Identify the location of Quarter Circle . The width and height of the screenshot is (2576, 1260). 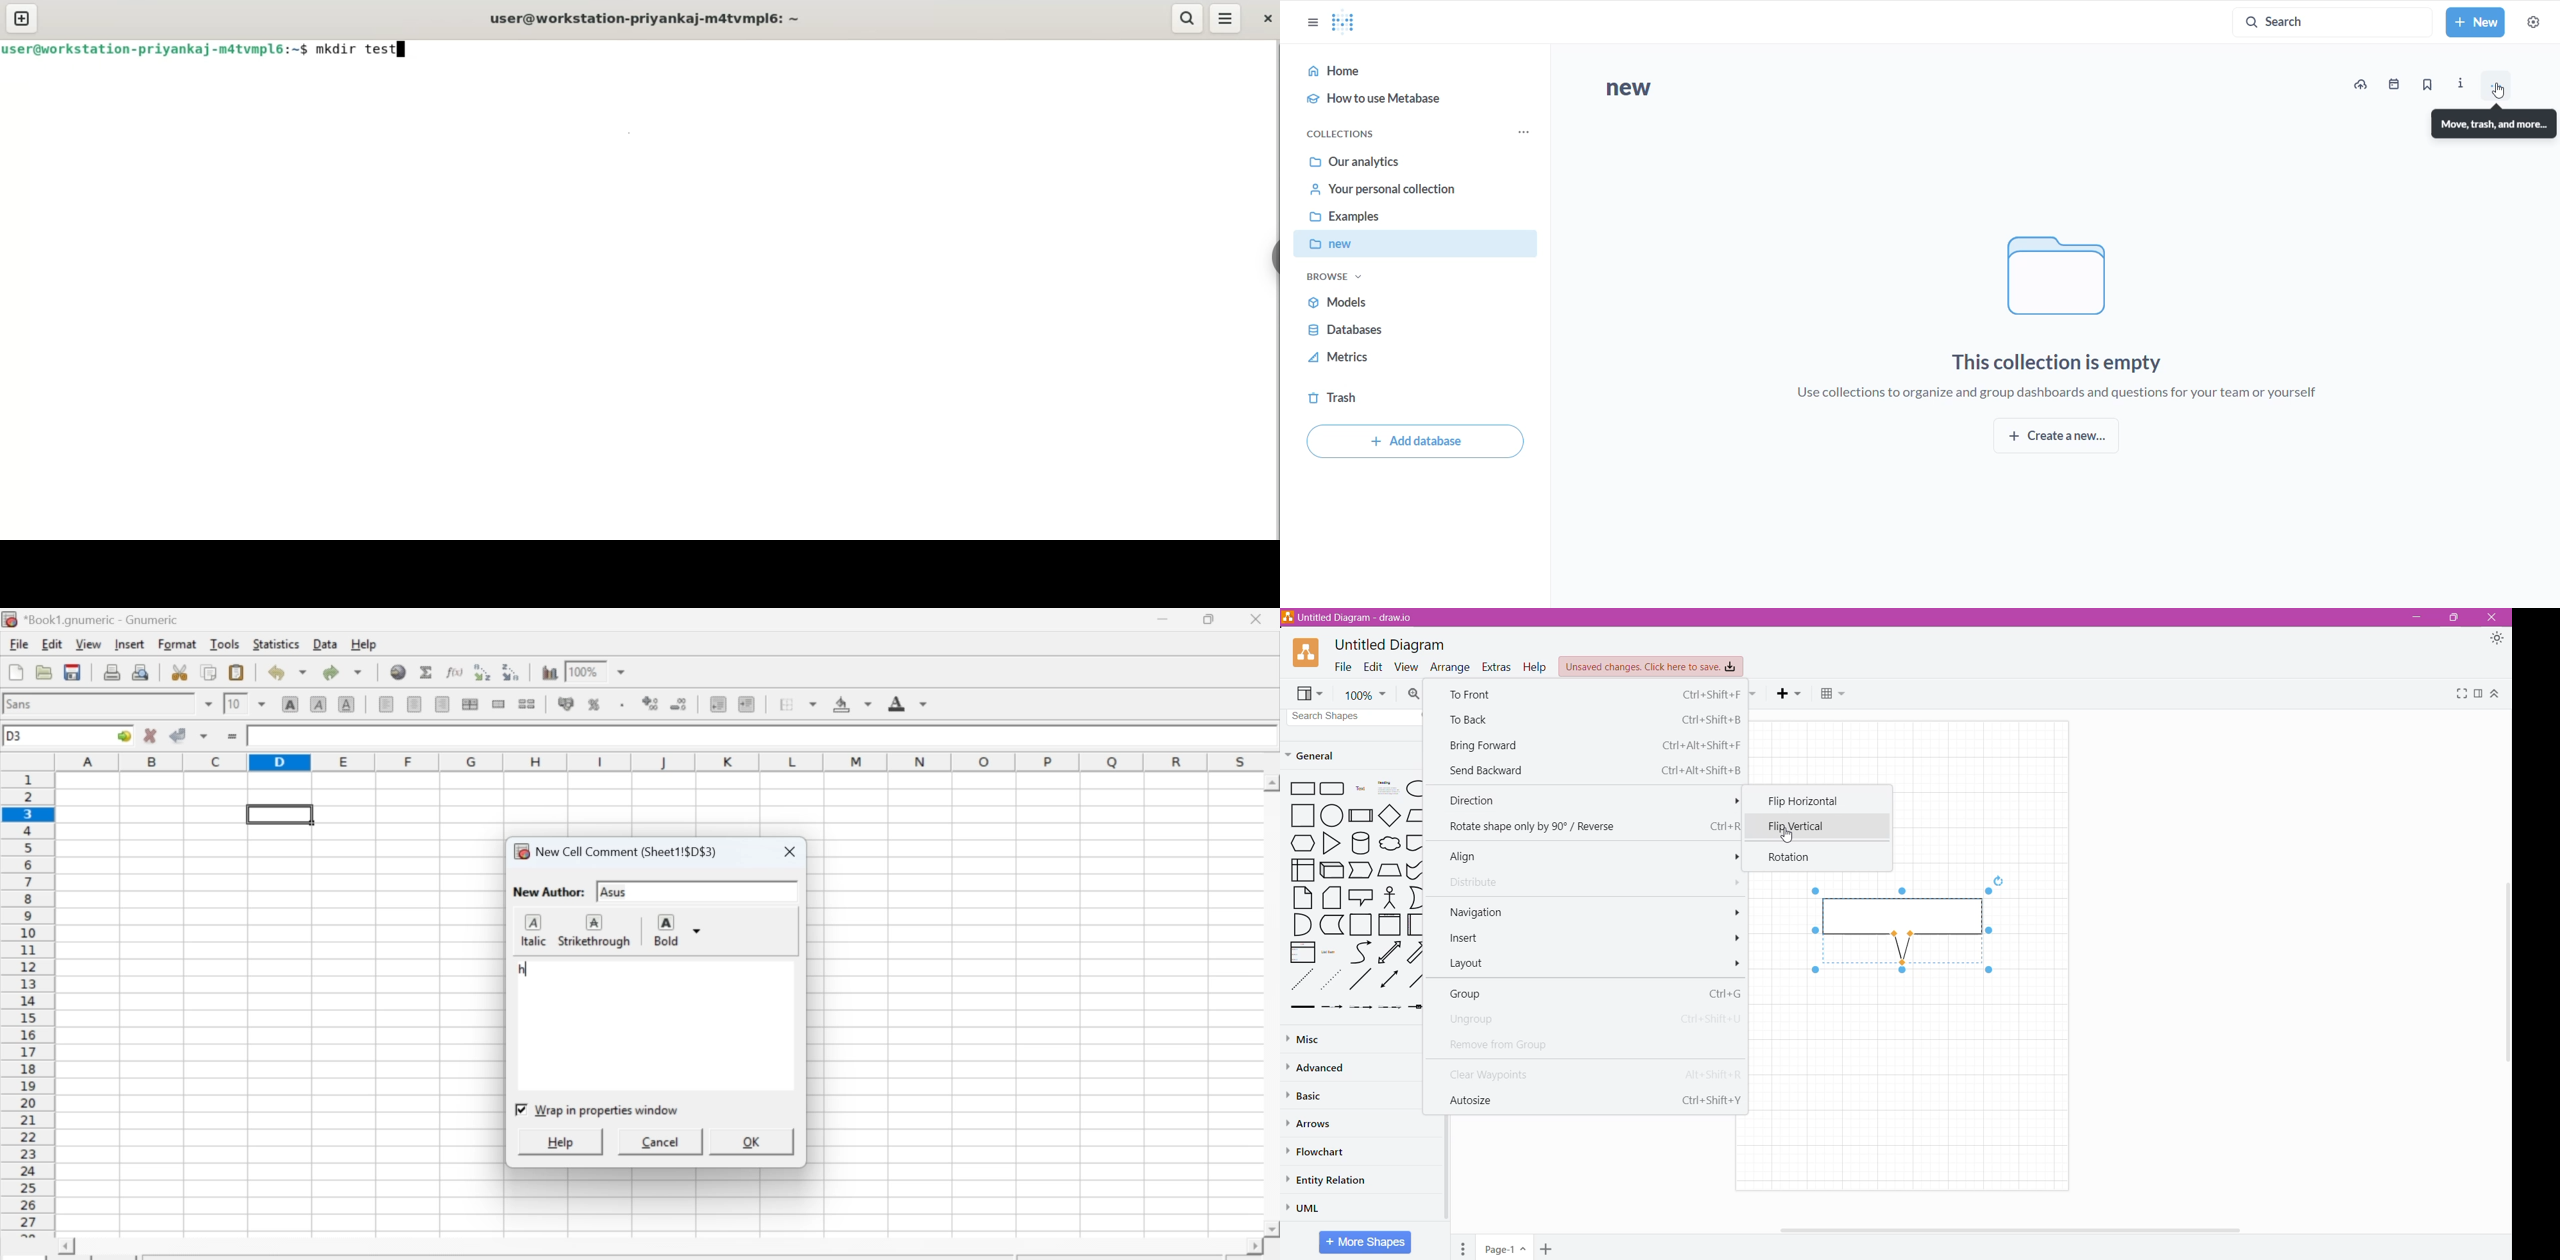
(1301, 924).